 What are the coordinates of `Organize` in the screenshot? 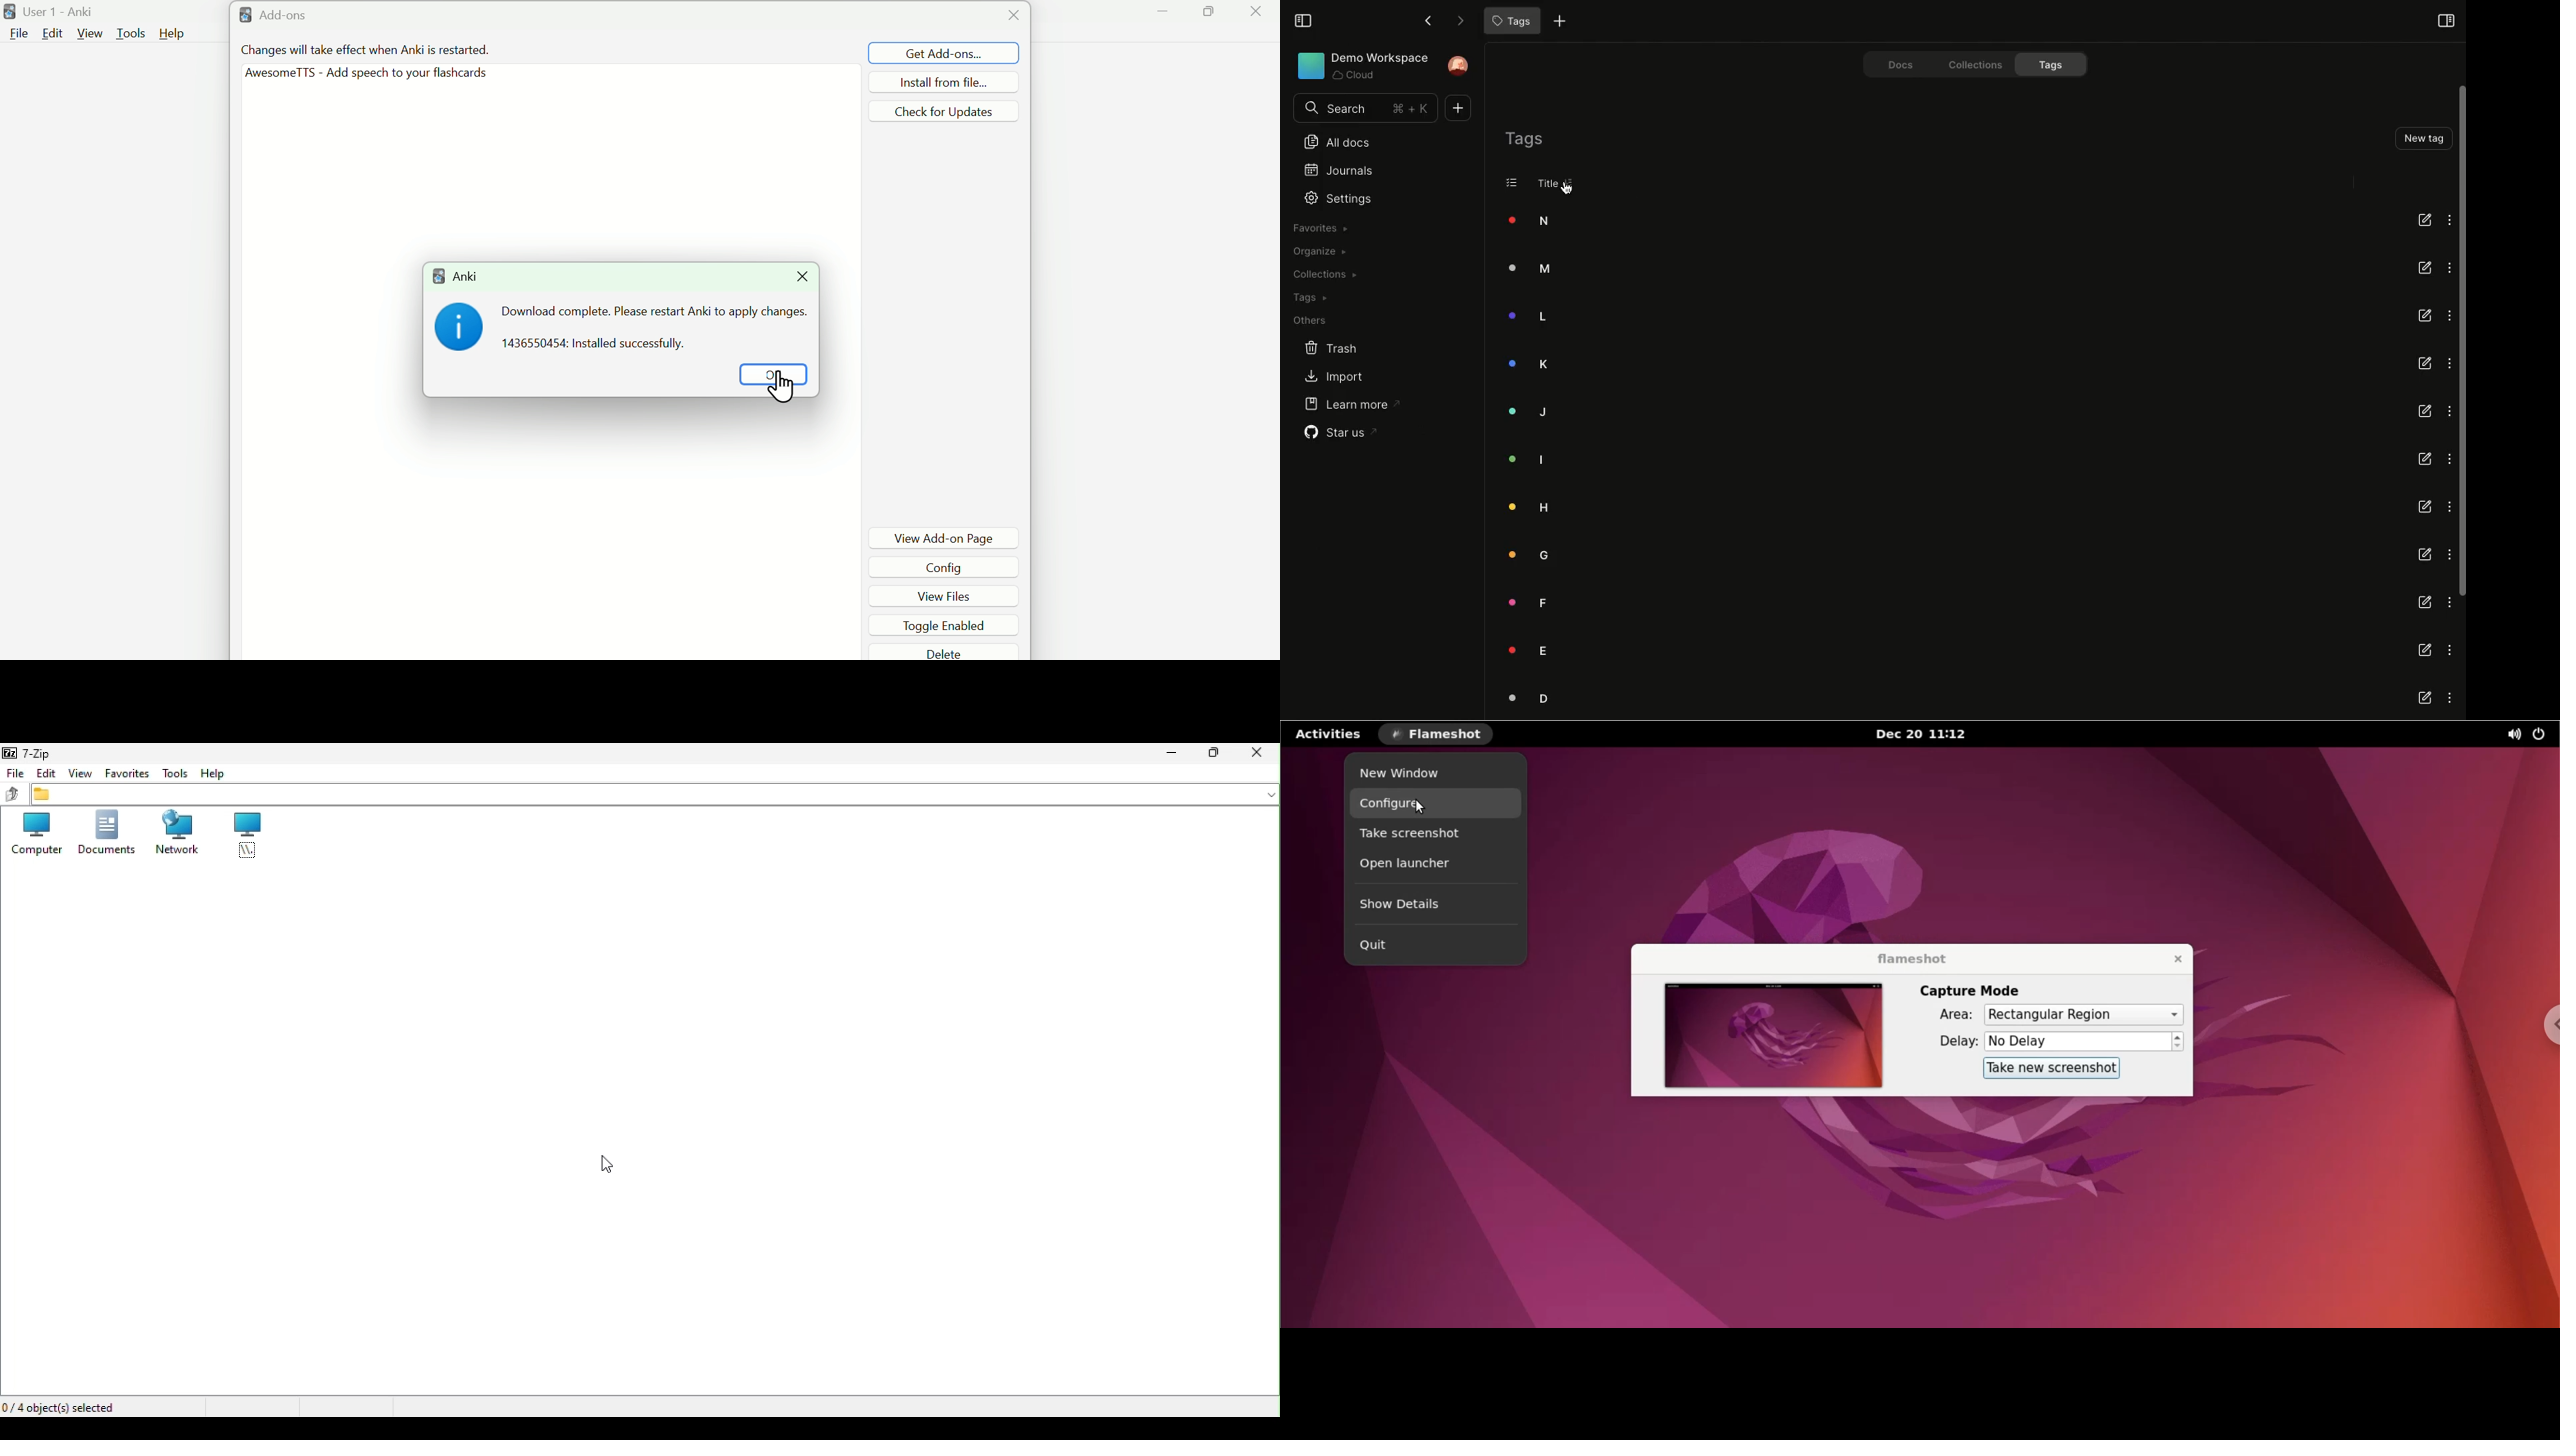 It's located at (1317, 252).